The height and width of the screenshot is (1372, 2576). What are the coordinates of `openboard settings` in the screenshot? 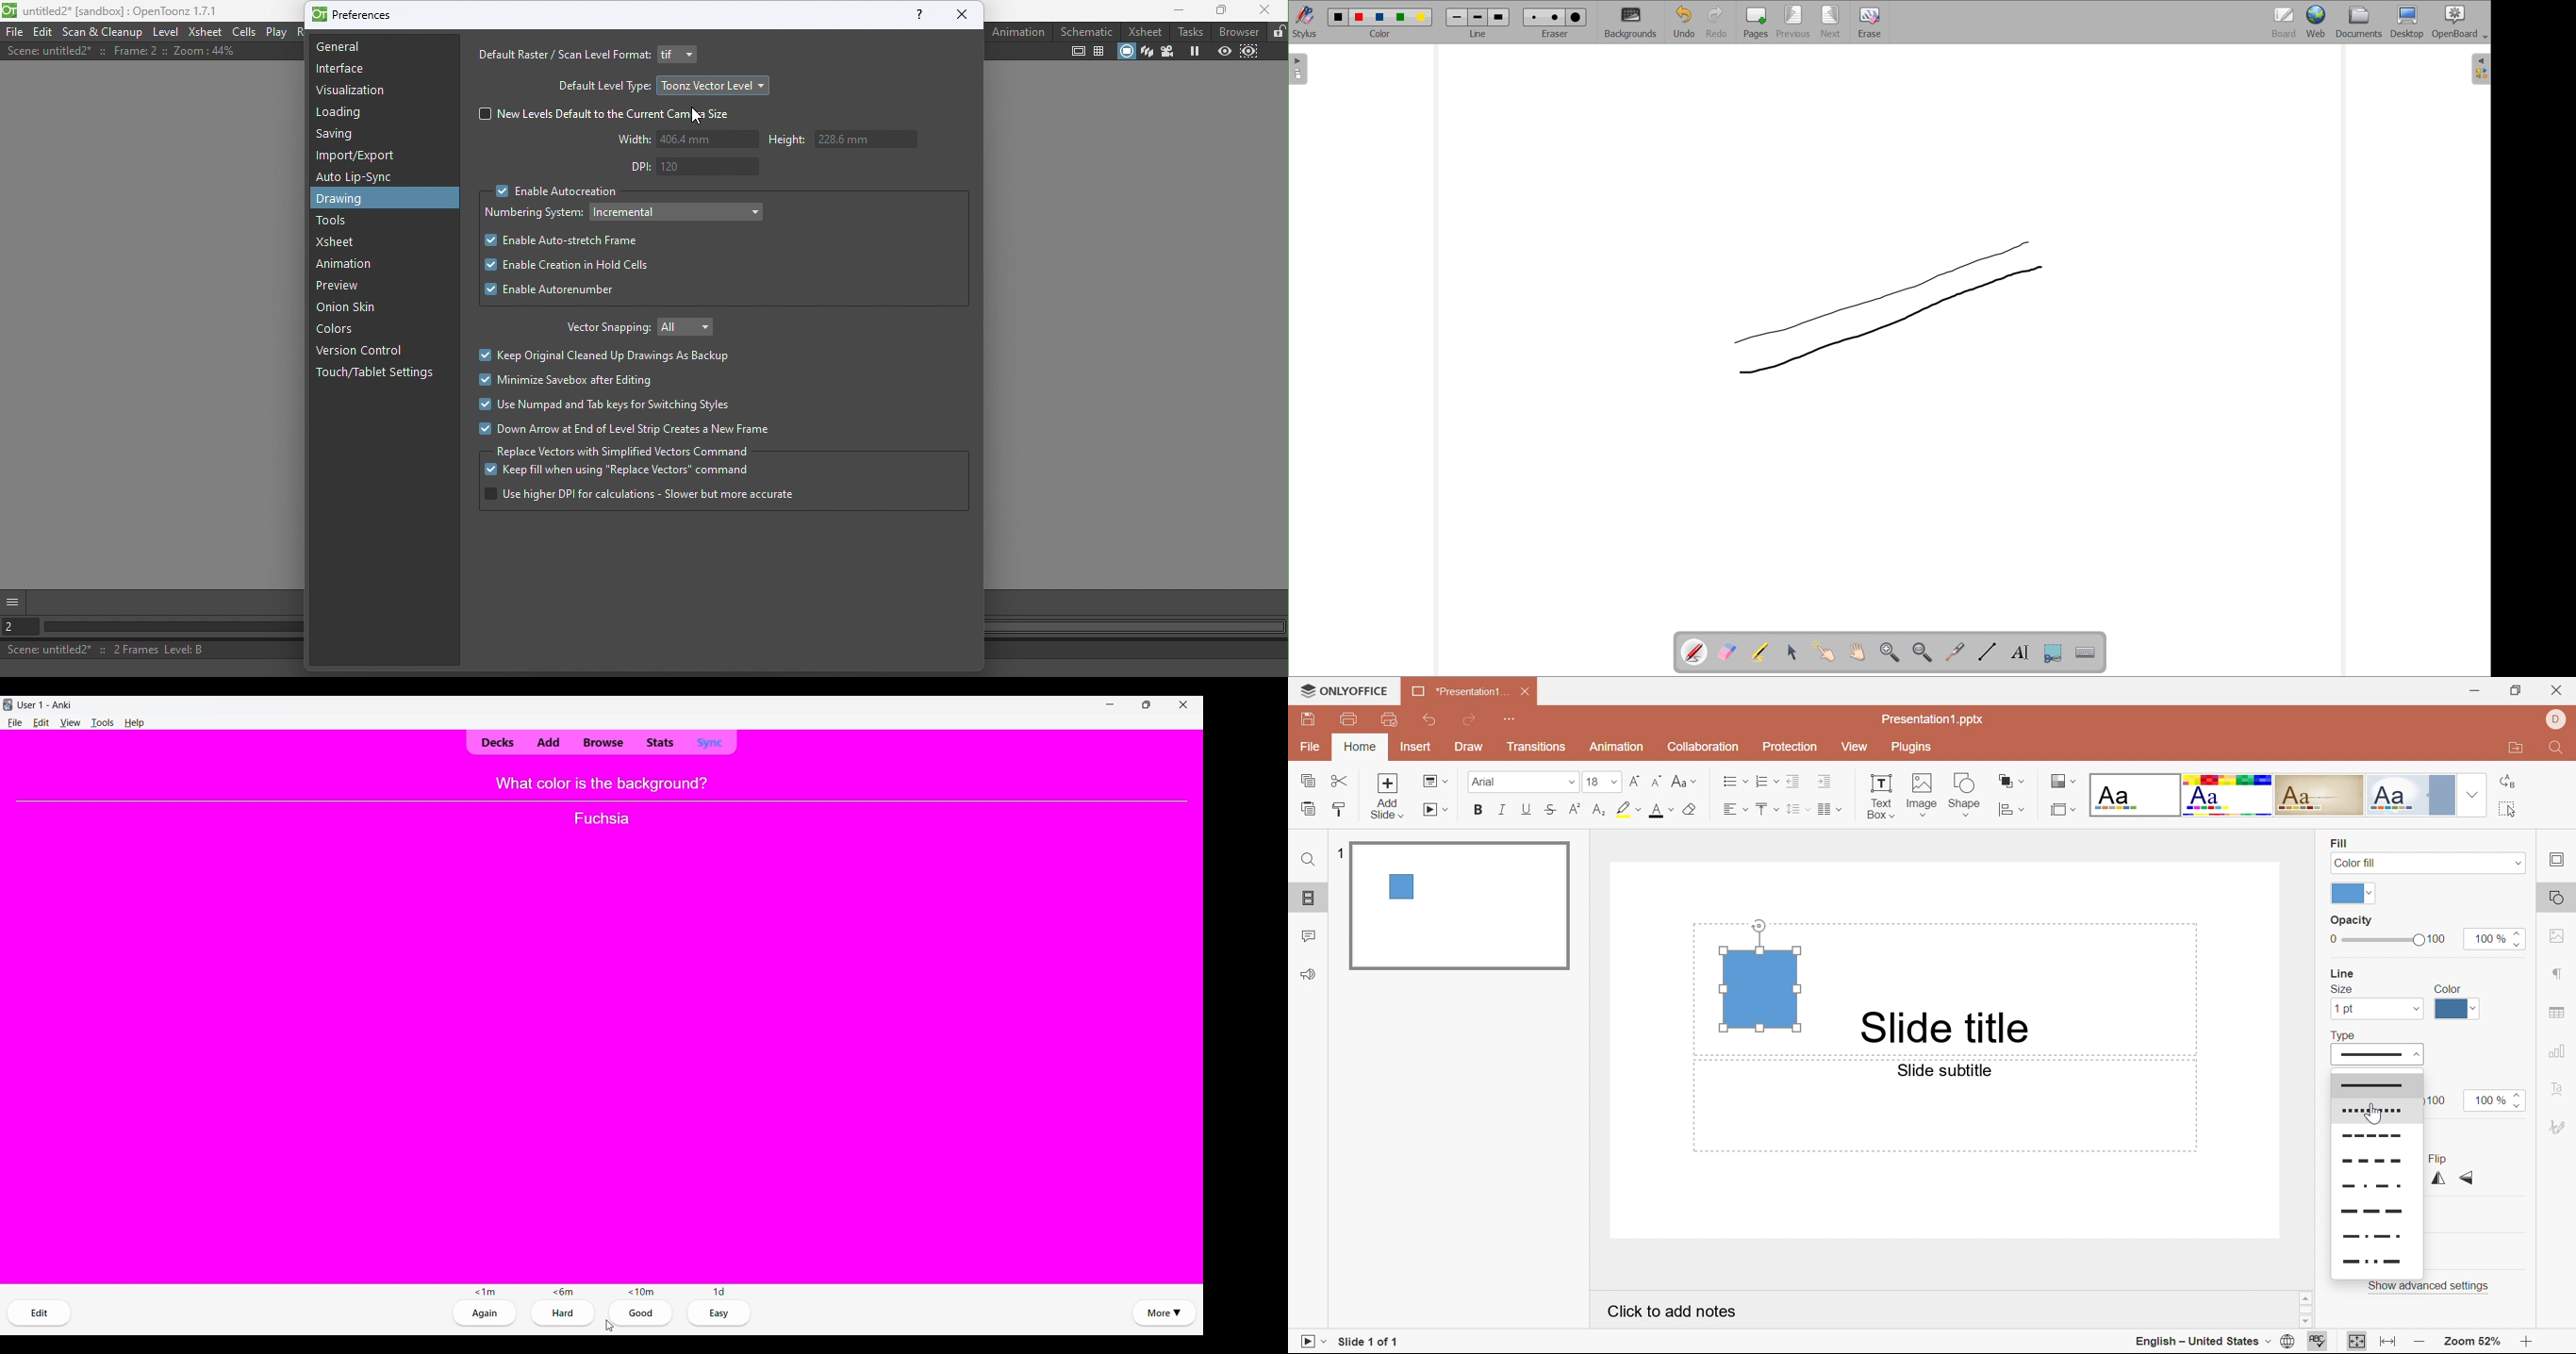 It's located at (2460, 22).